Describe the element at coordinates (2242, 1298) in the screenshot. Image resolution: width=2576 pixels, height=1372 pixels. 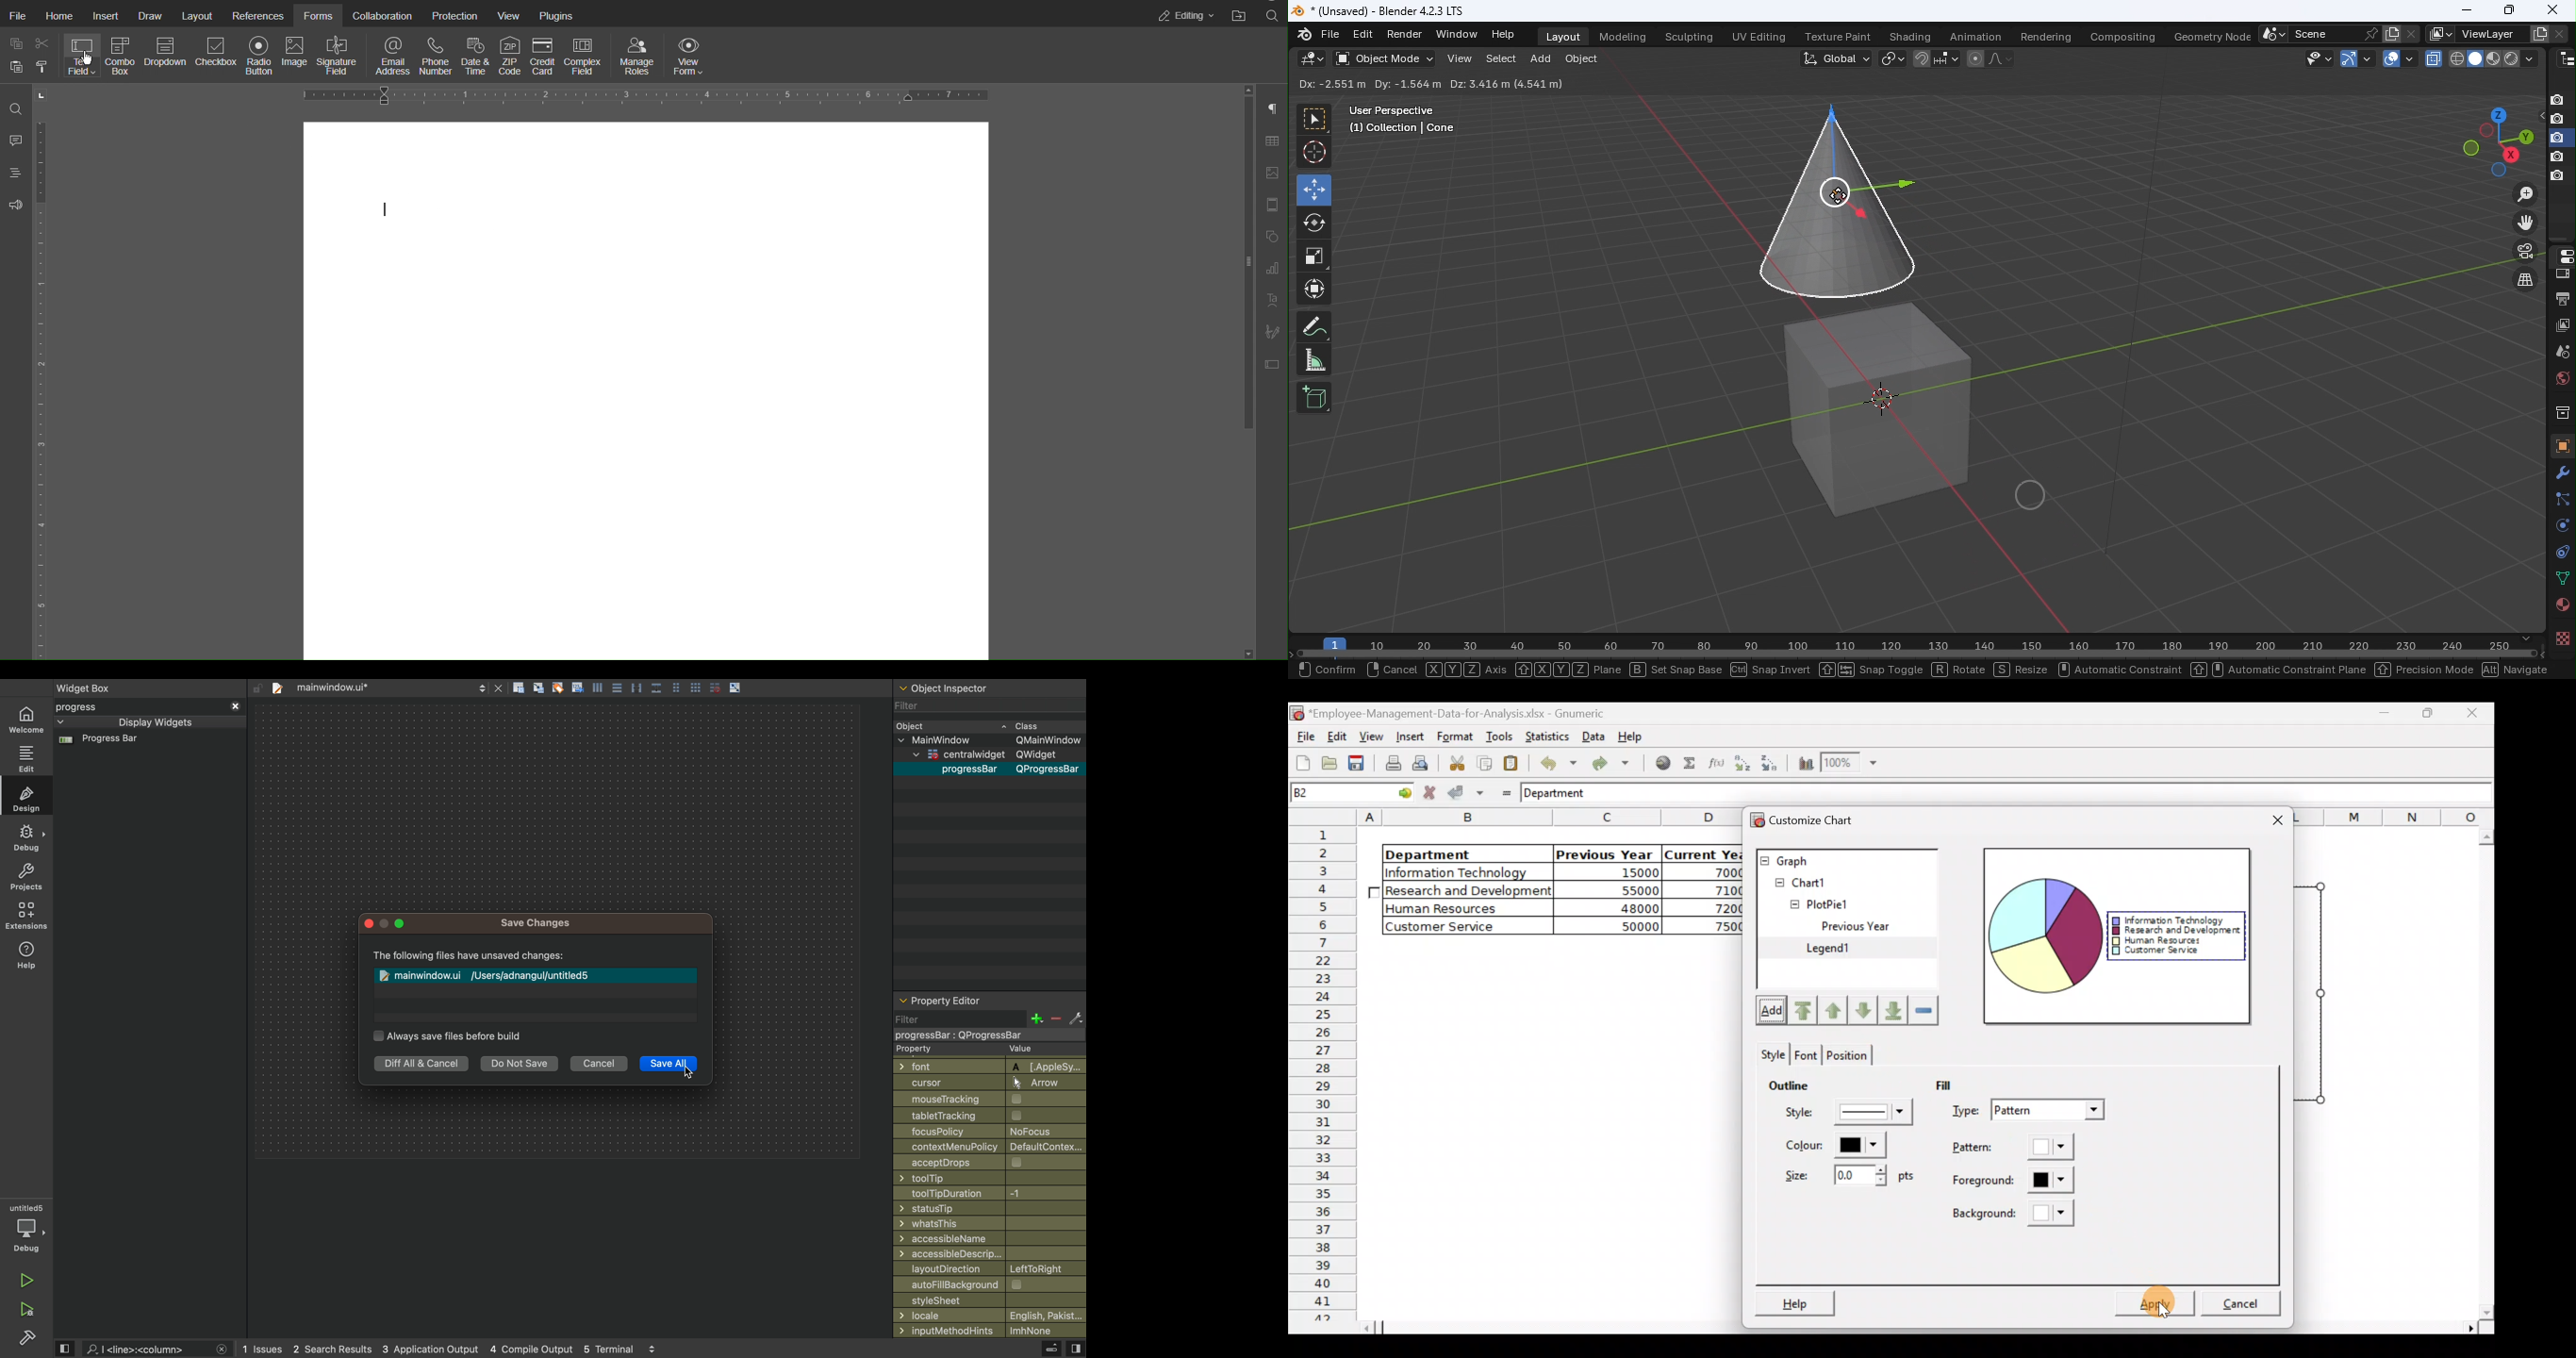
I see `Cancel` at that location.